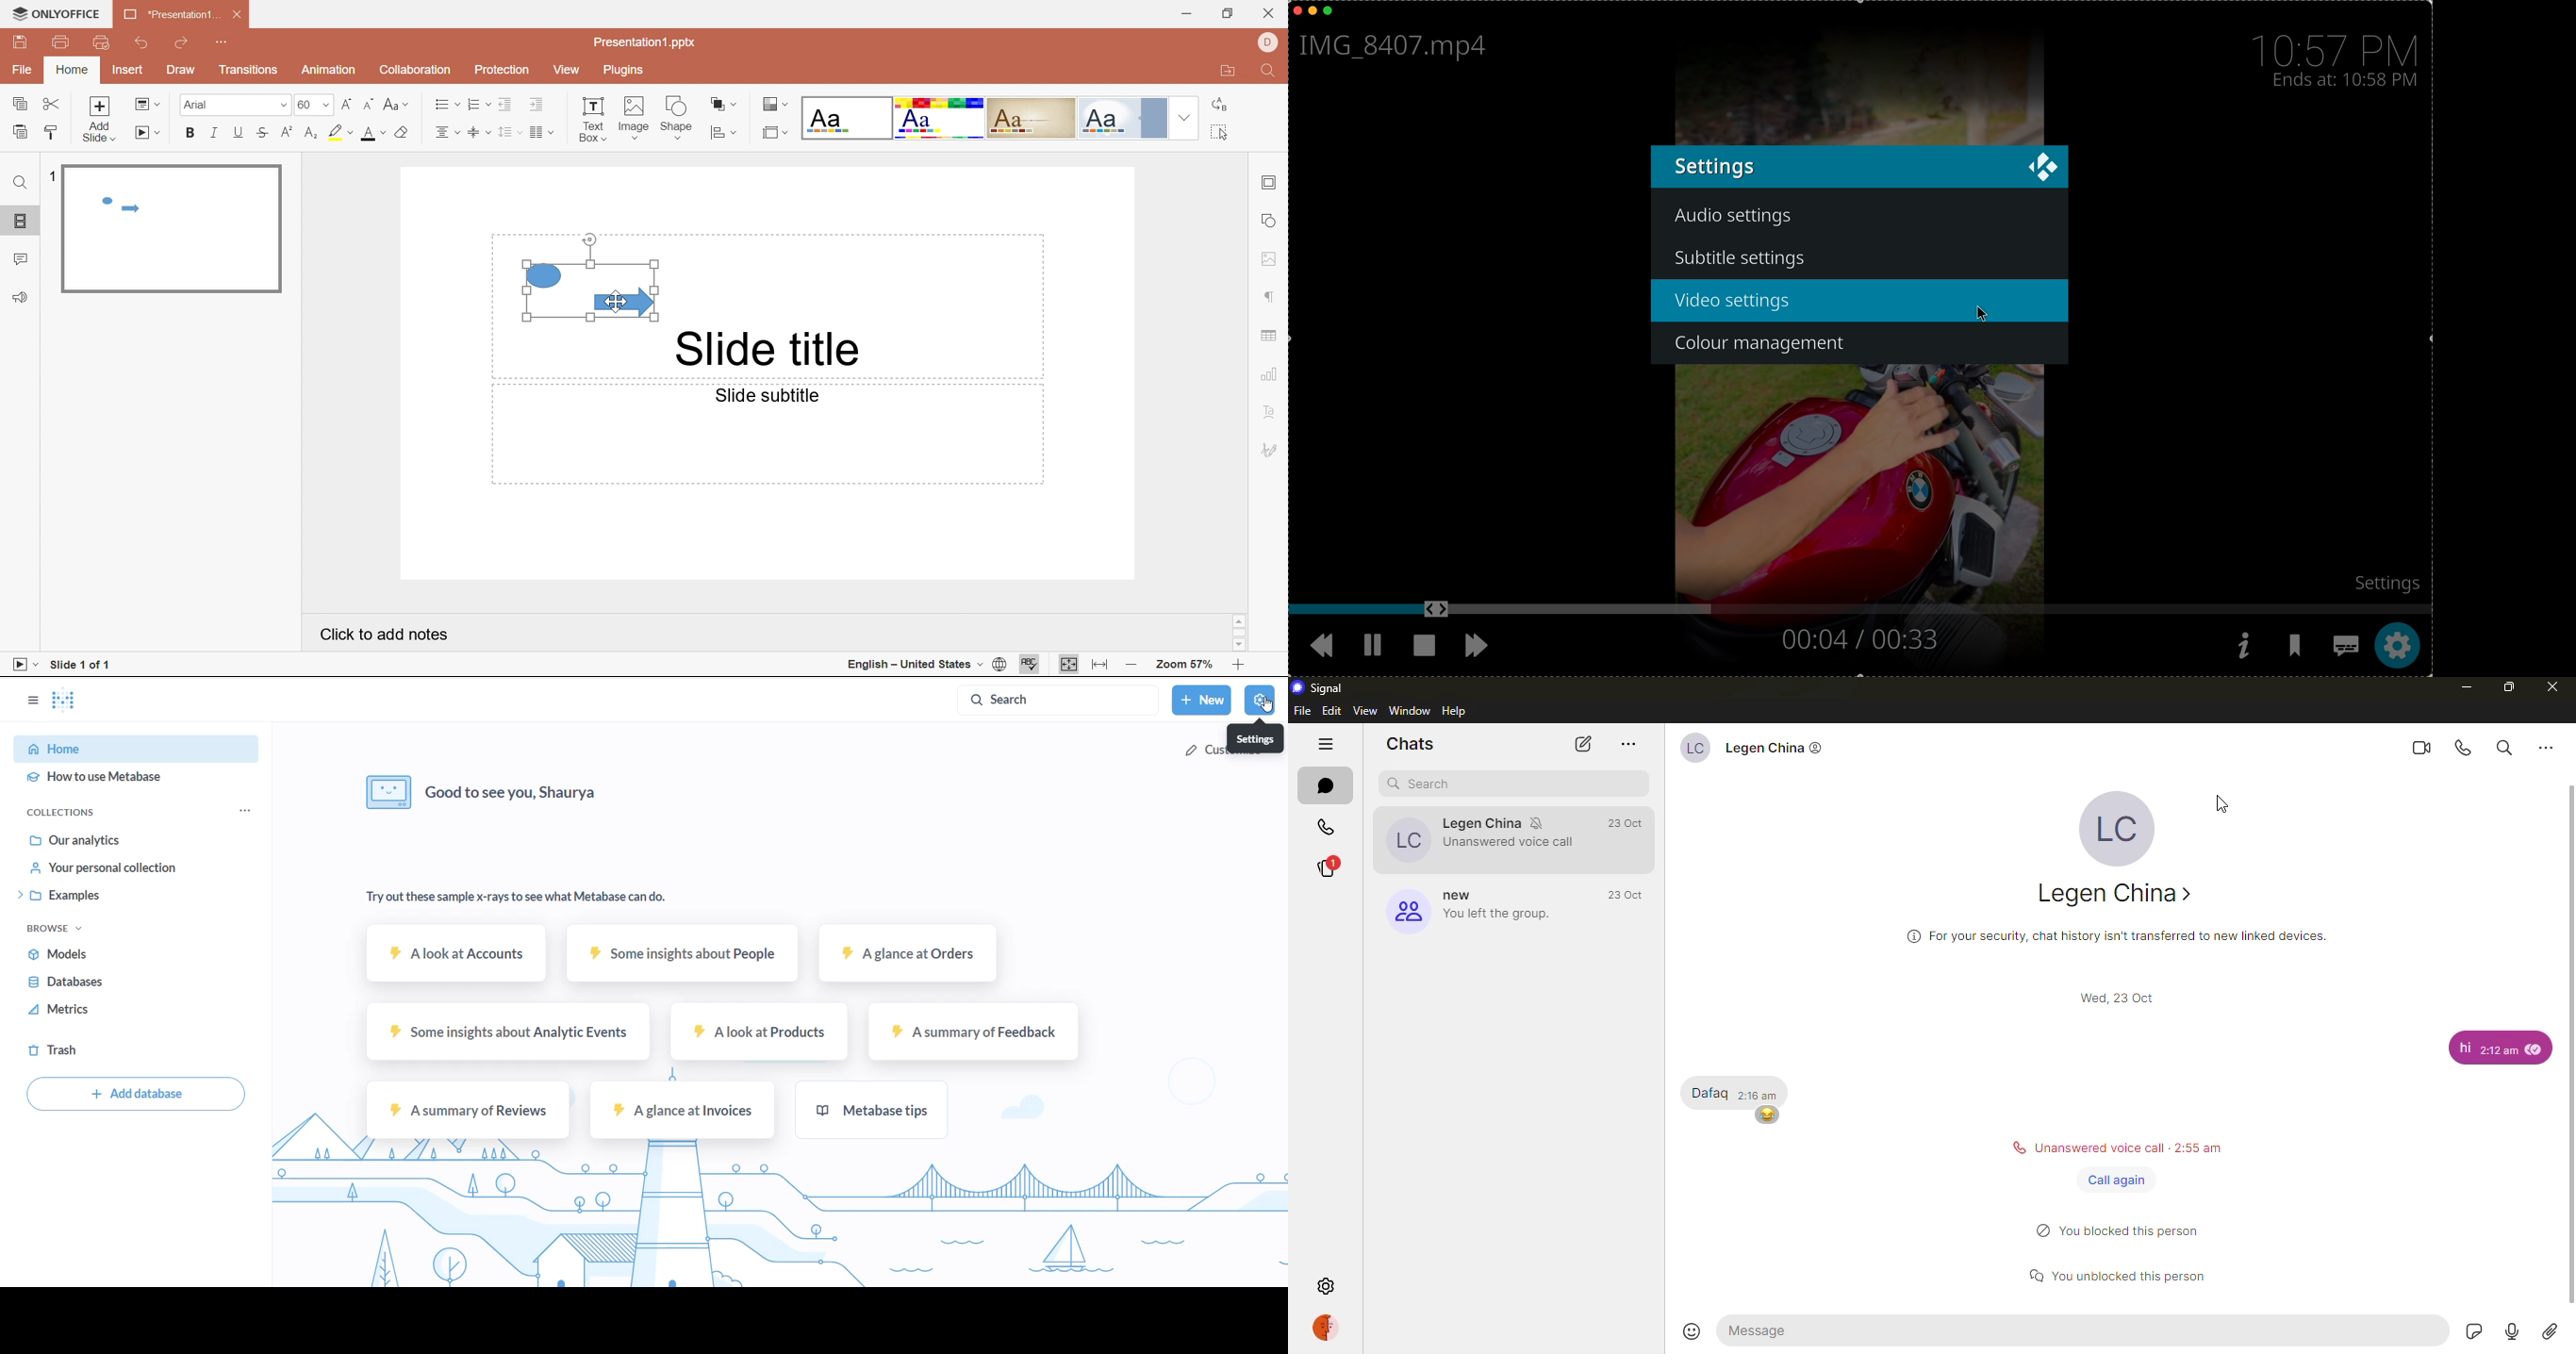  Describe the element at coordinates (75, 811) in the screenshot. I see `COLLECTIONS` at that location.